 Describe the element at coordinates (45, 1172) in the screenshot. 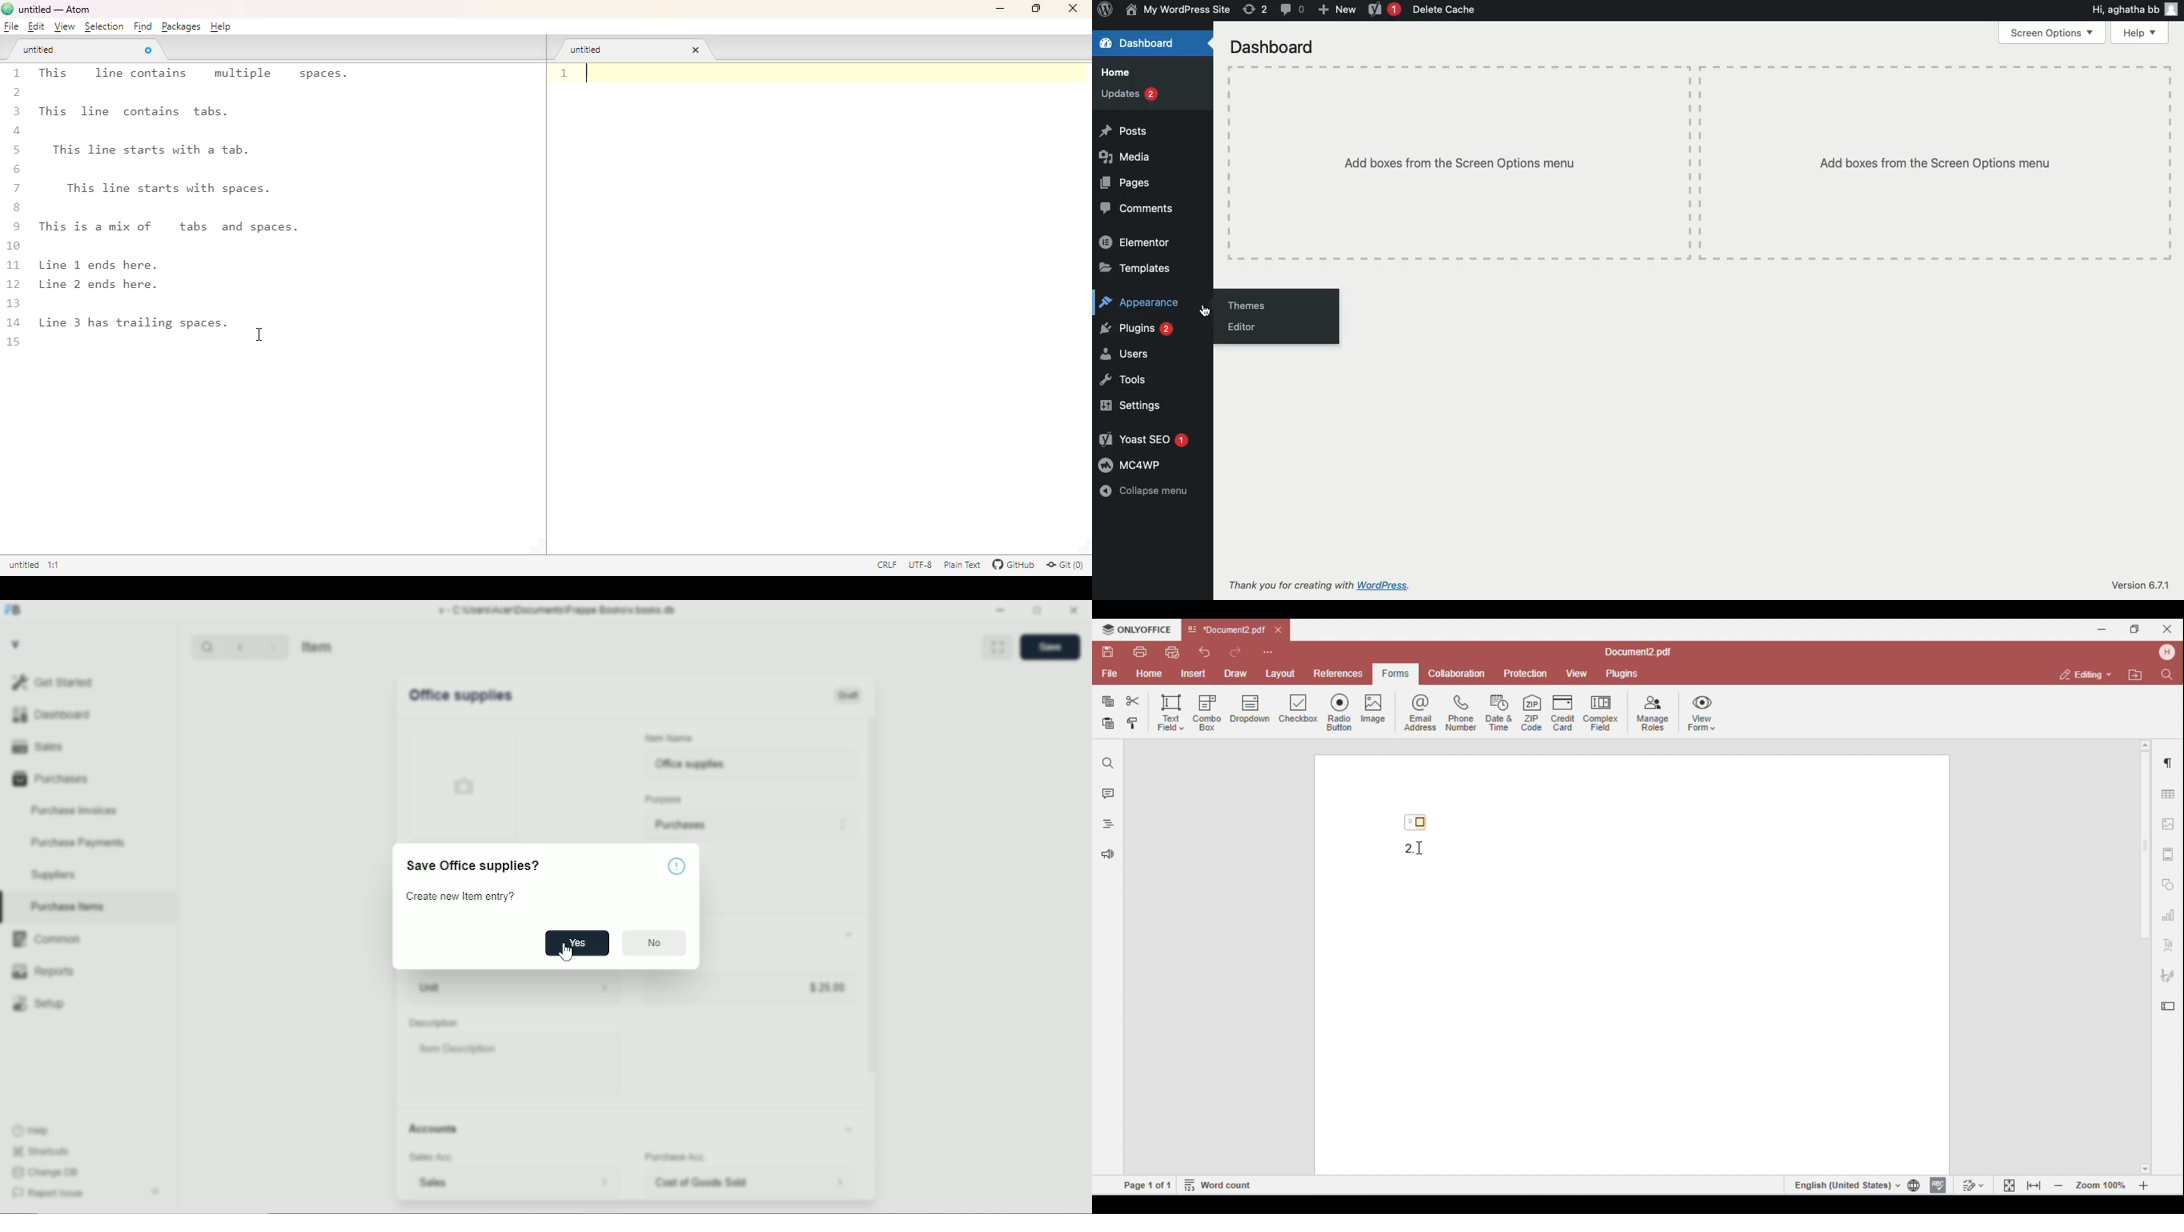

I see `change DB` at that location.